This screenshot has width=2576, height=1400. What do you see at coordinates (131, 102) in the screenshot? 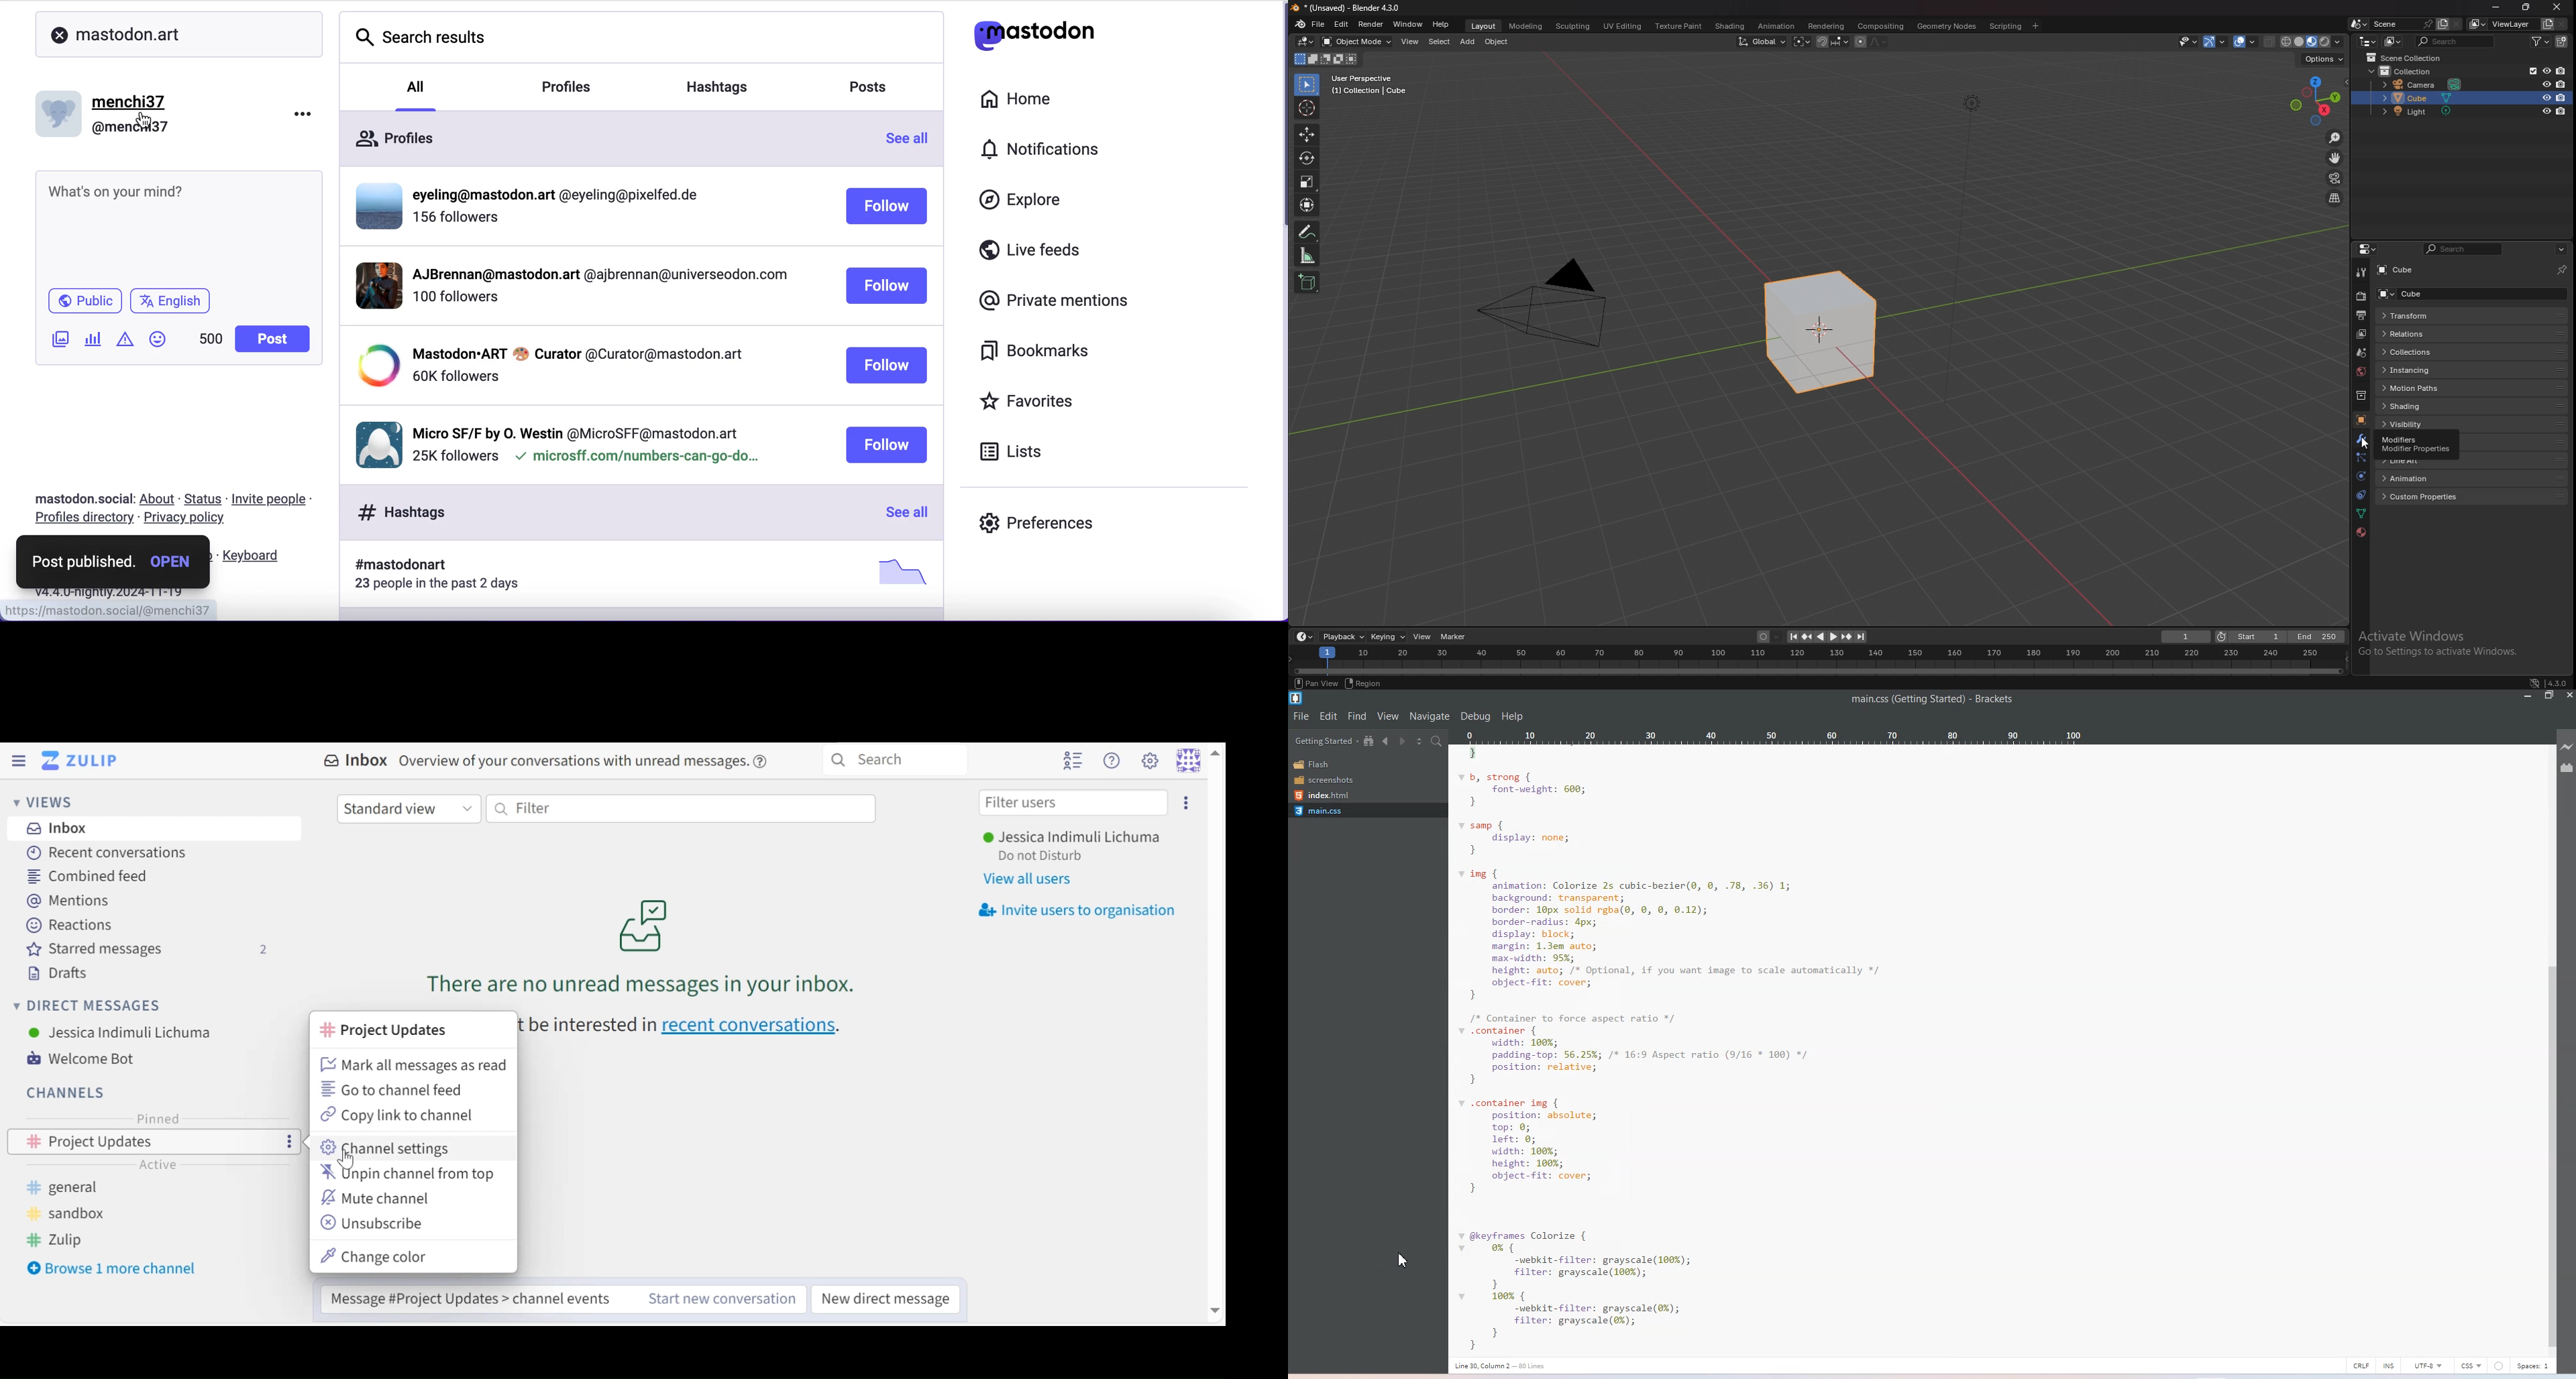
I see `menchi37` at bounding box center [131, 102].